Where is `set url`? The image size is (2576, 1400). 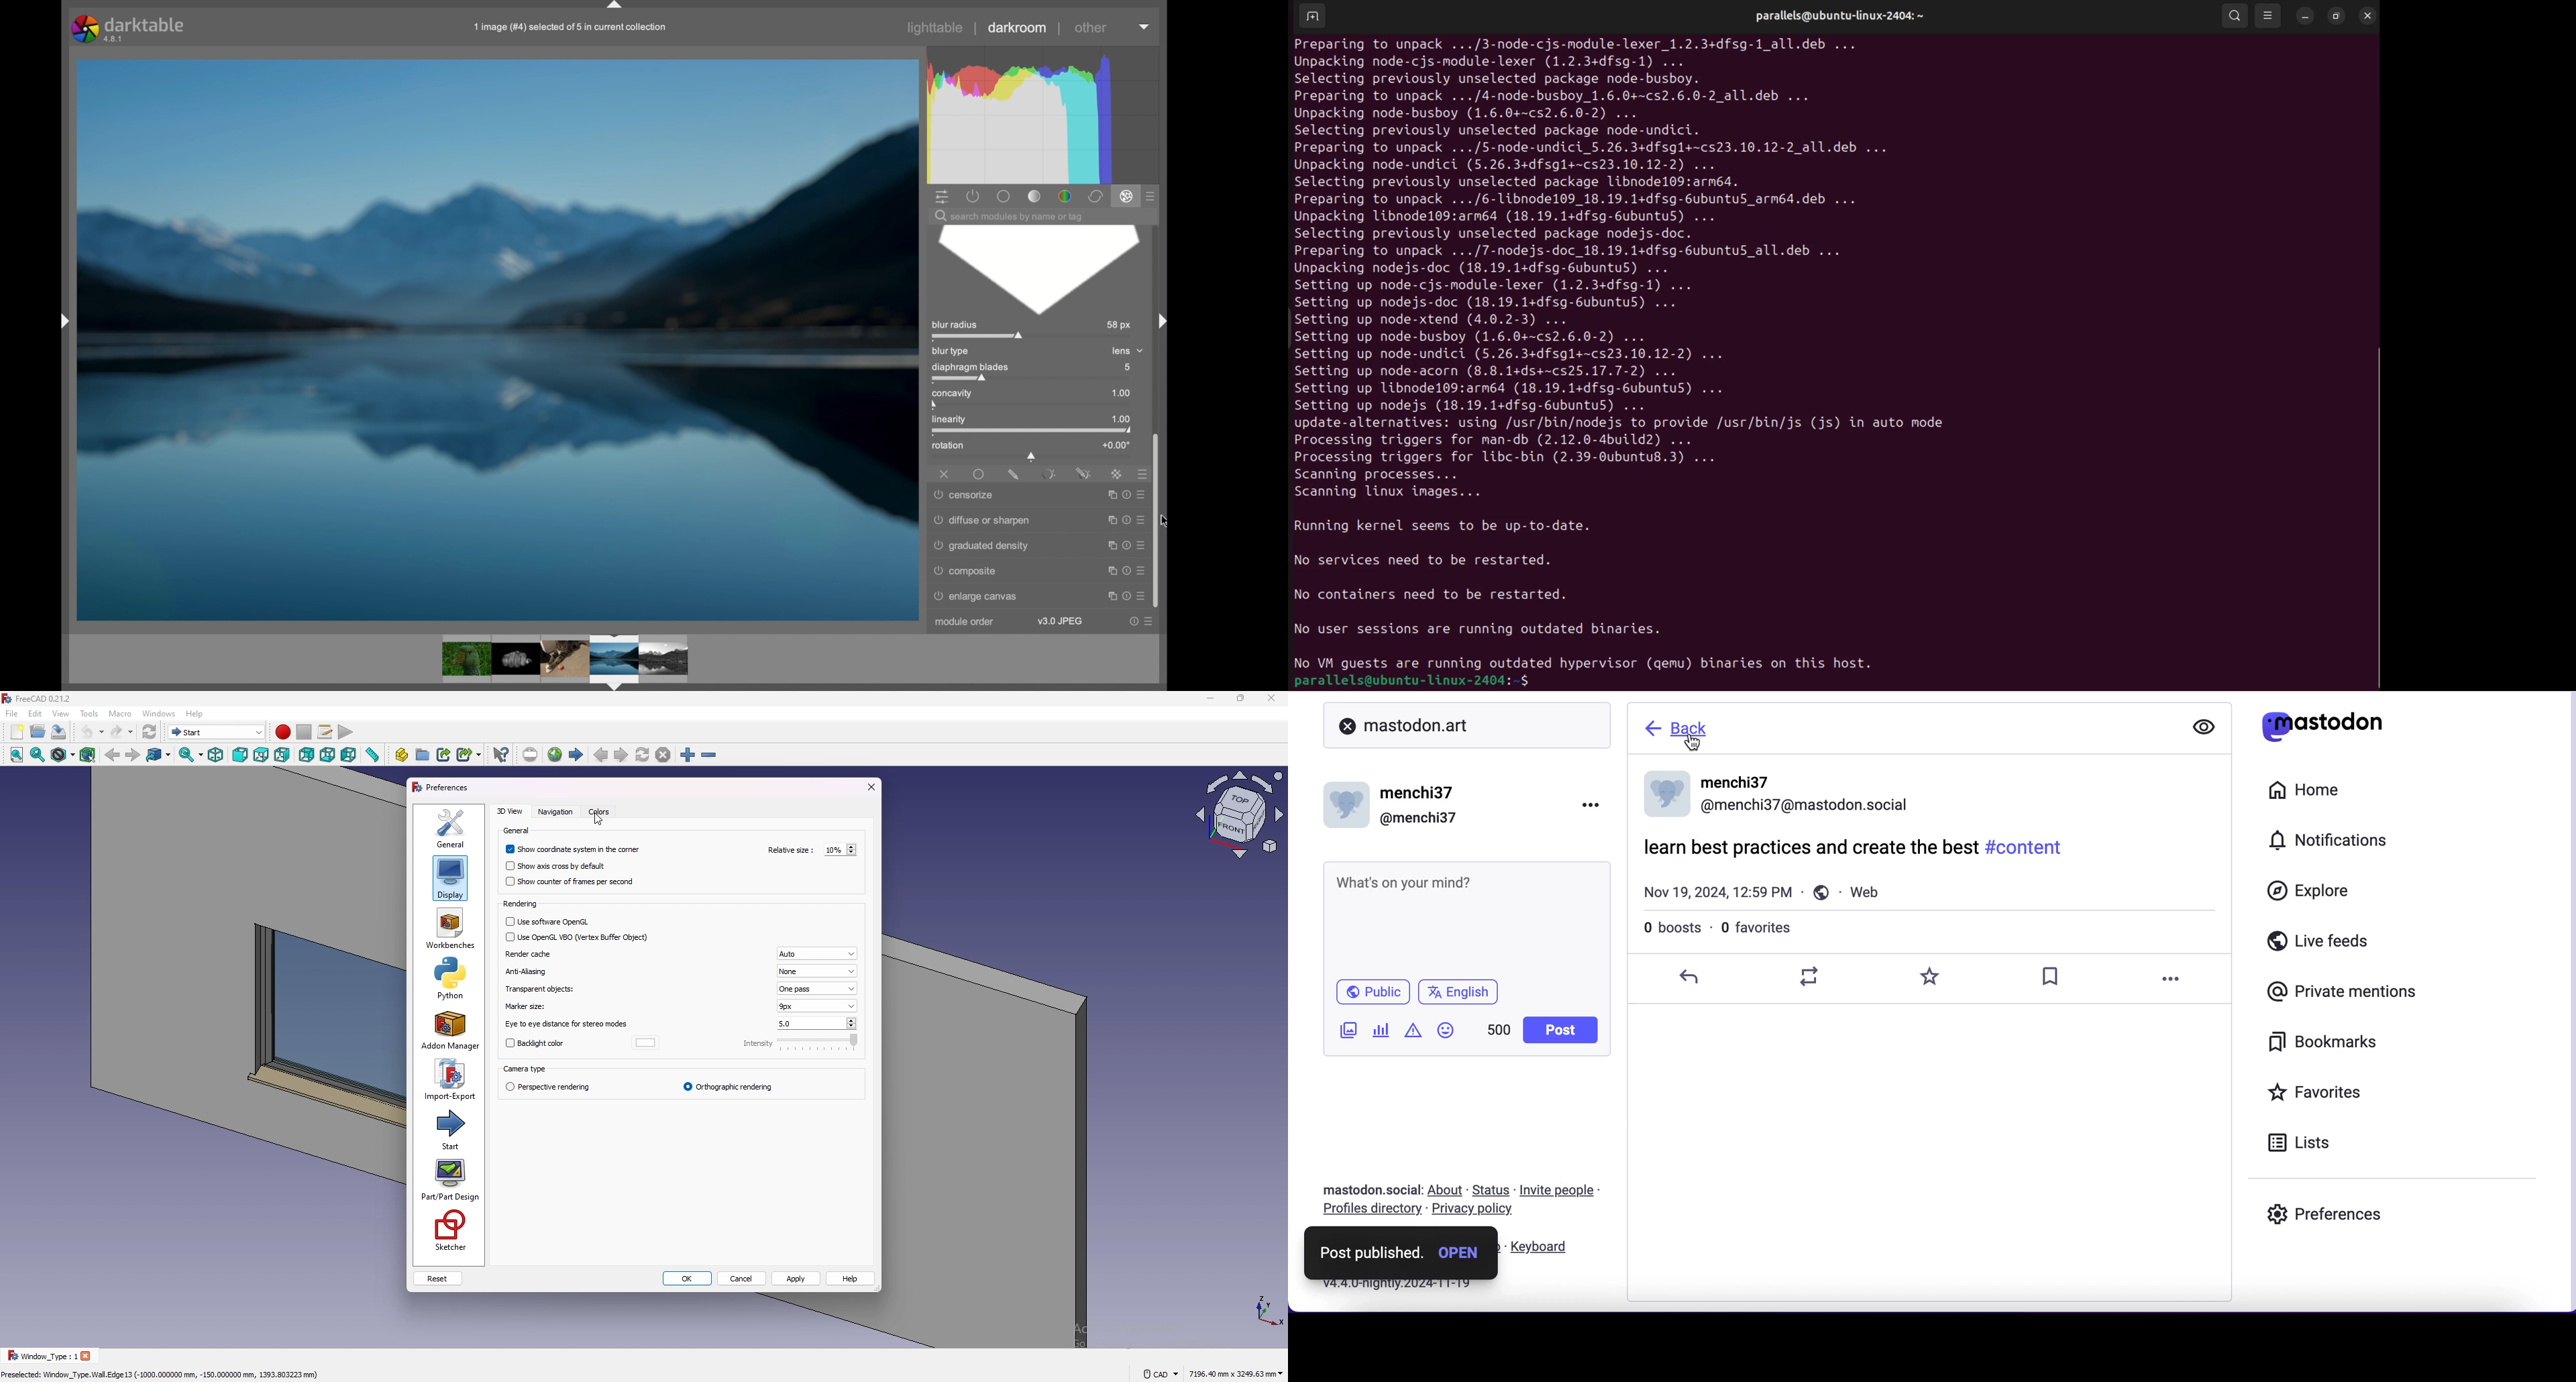 set url is located at coordinates (530, 755).